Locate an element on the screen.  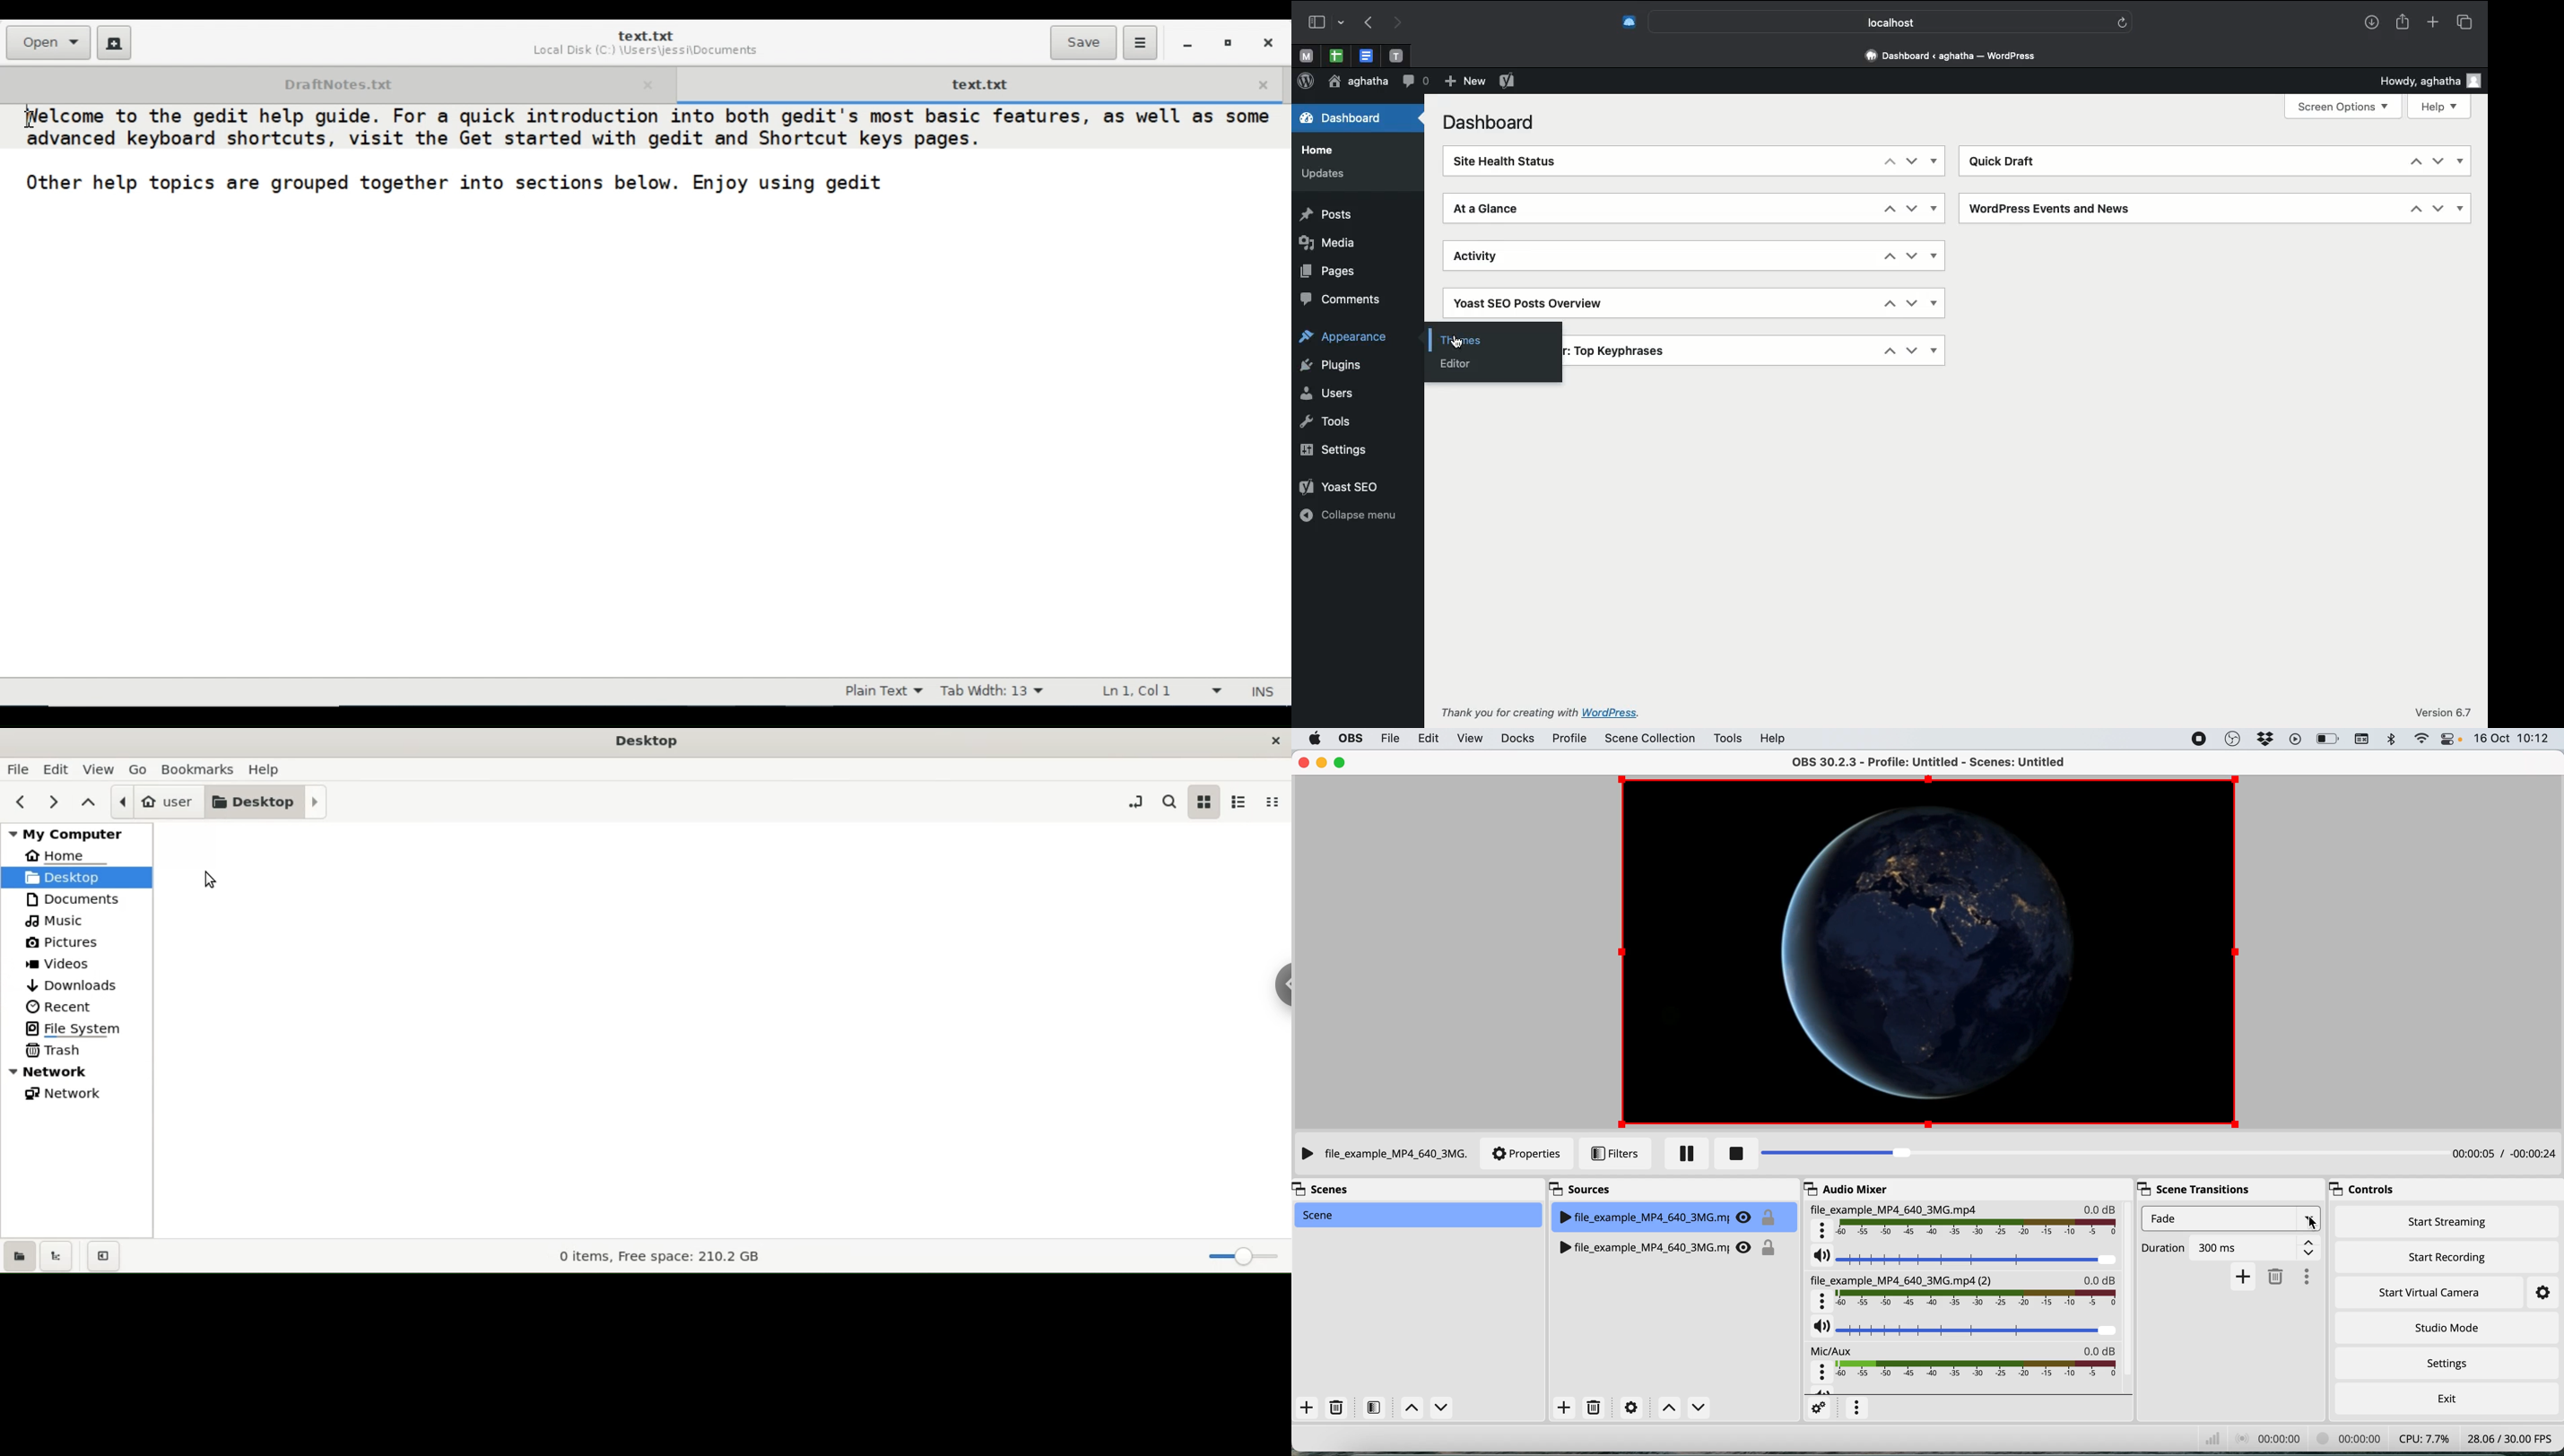
Open is located at coordinates (47, 42).